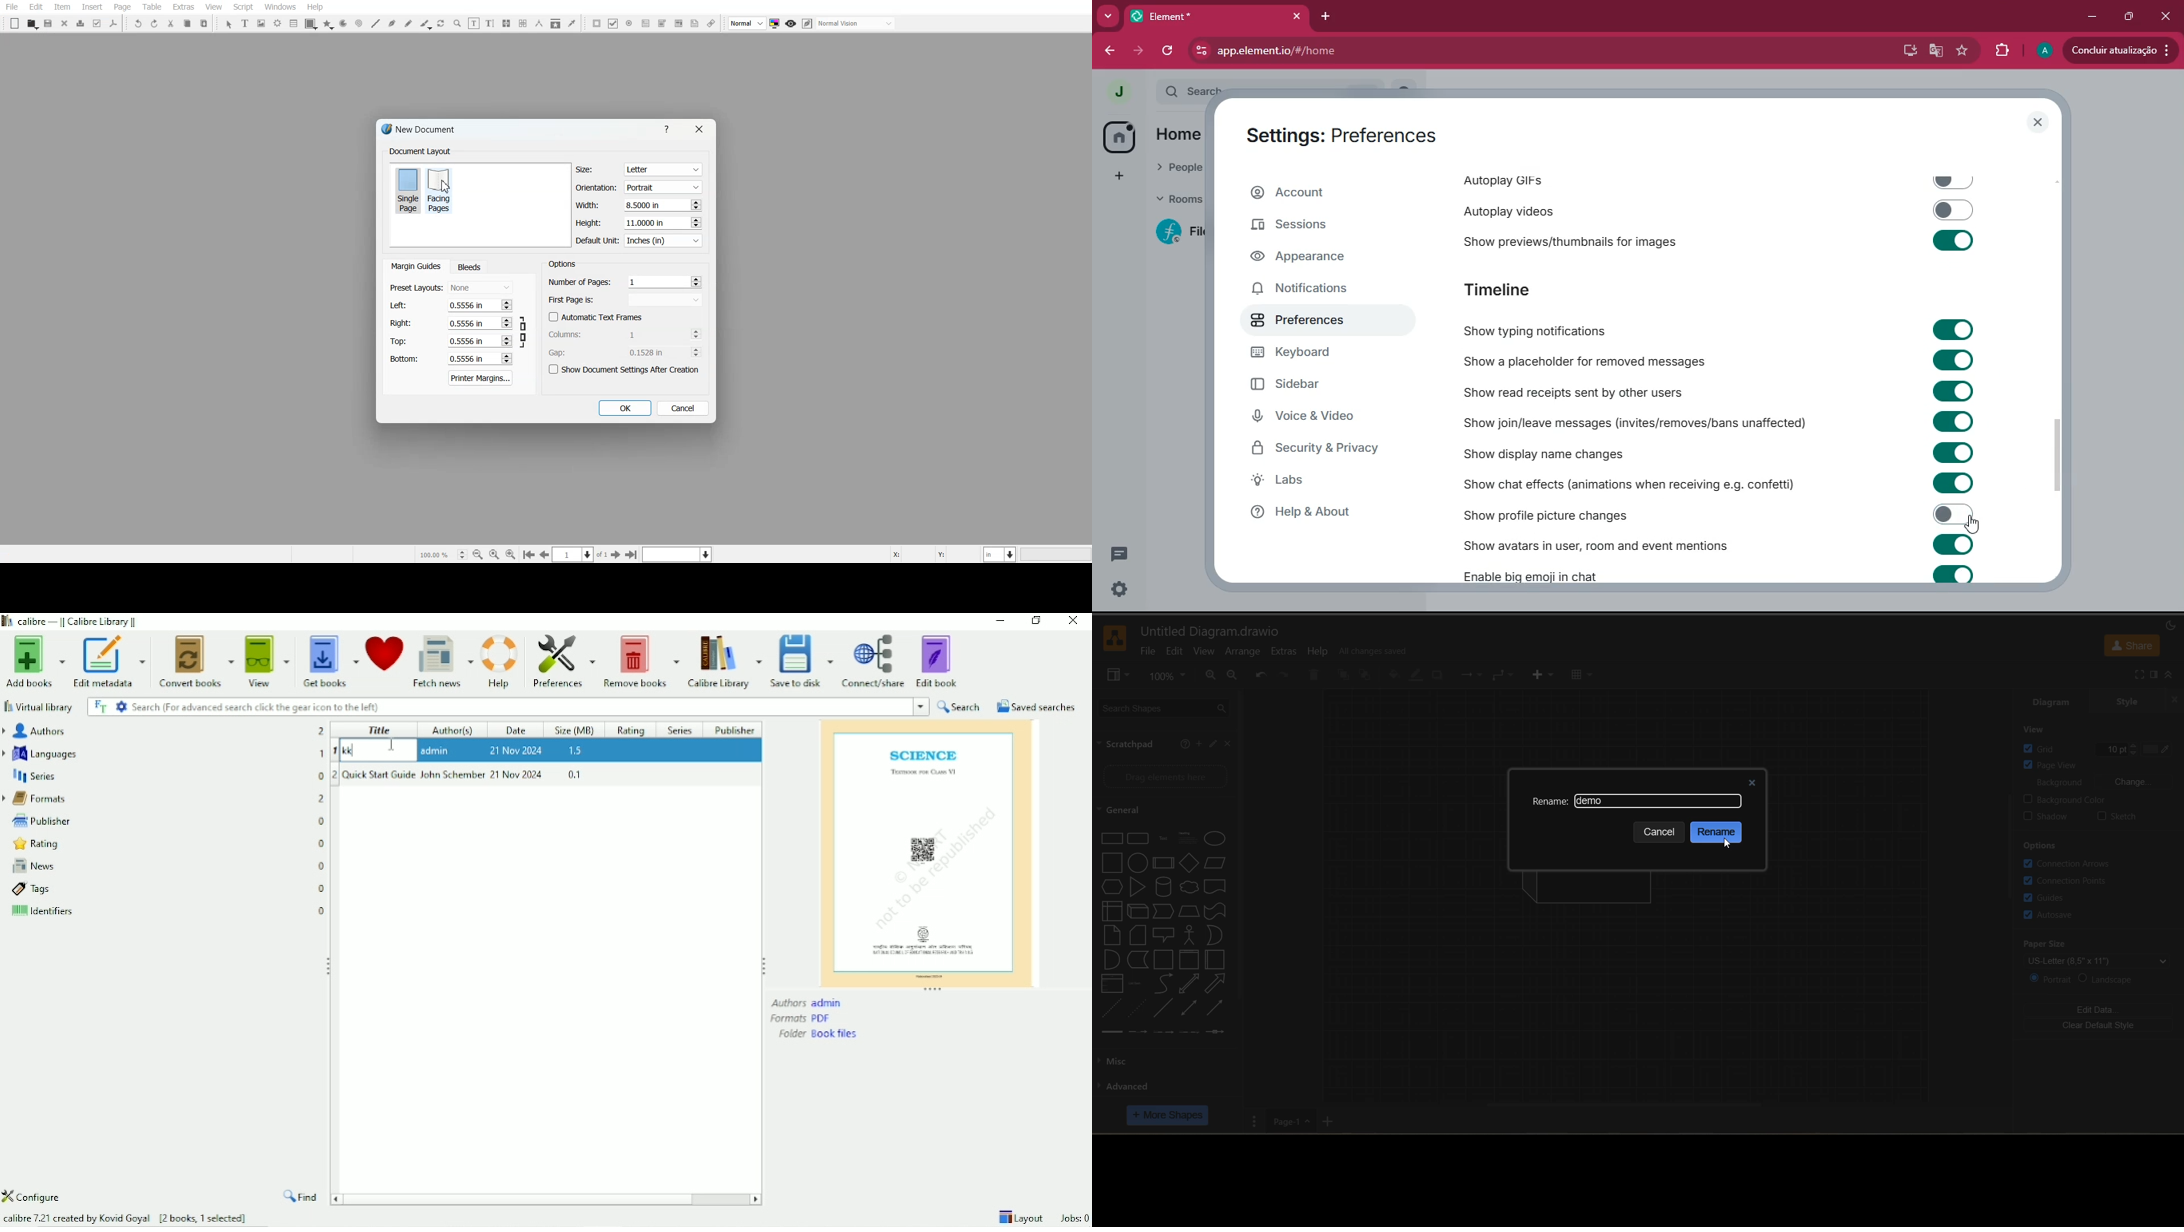  What do you see at coordinates (375, 23) in the screenshot?
I see `Line` at bounding box center [375, 23].